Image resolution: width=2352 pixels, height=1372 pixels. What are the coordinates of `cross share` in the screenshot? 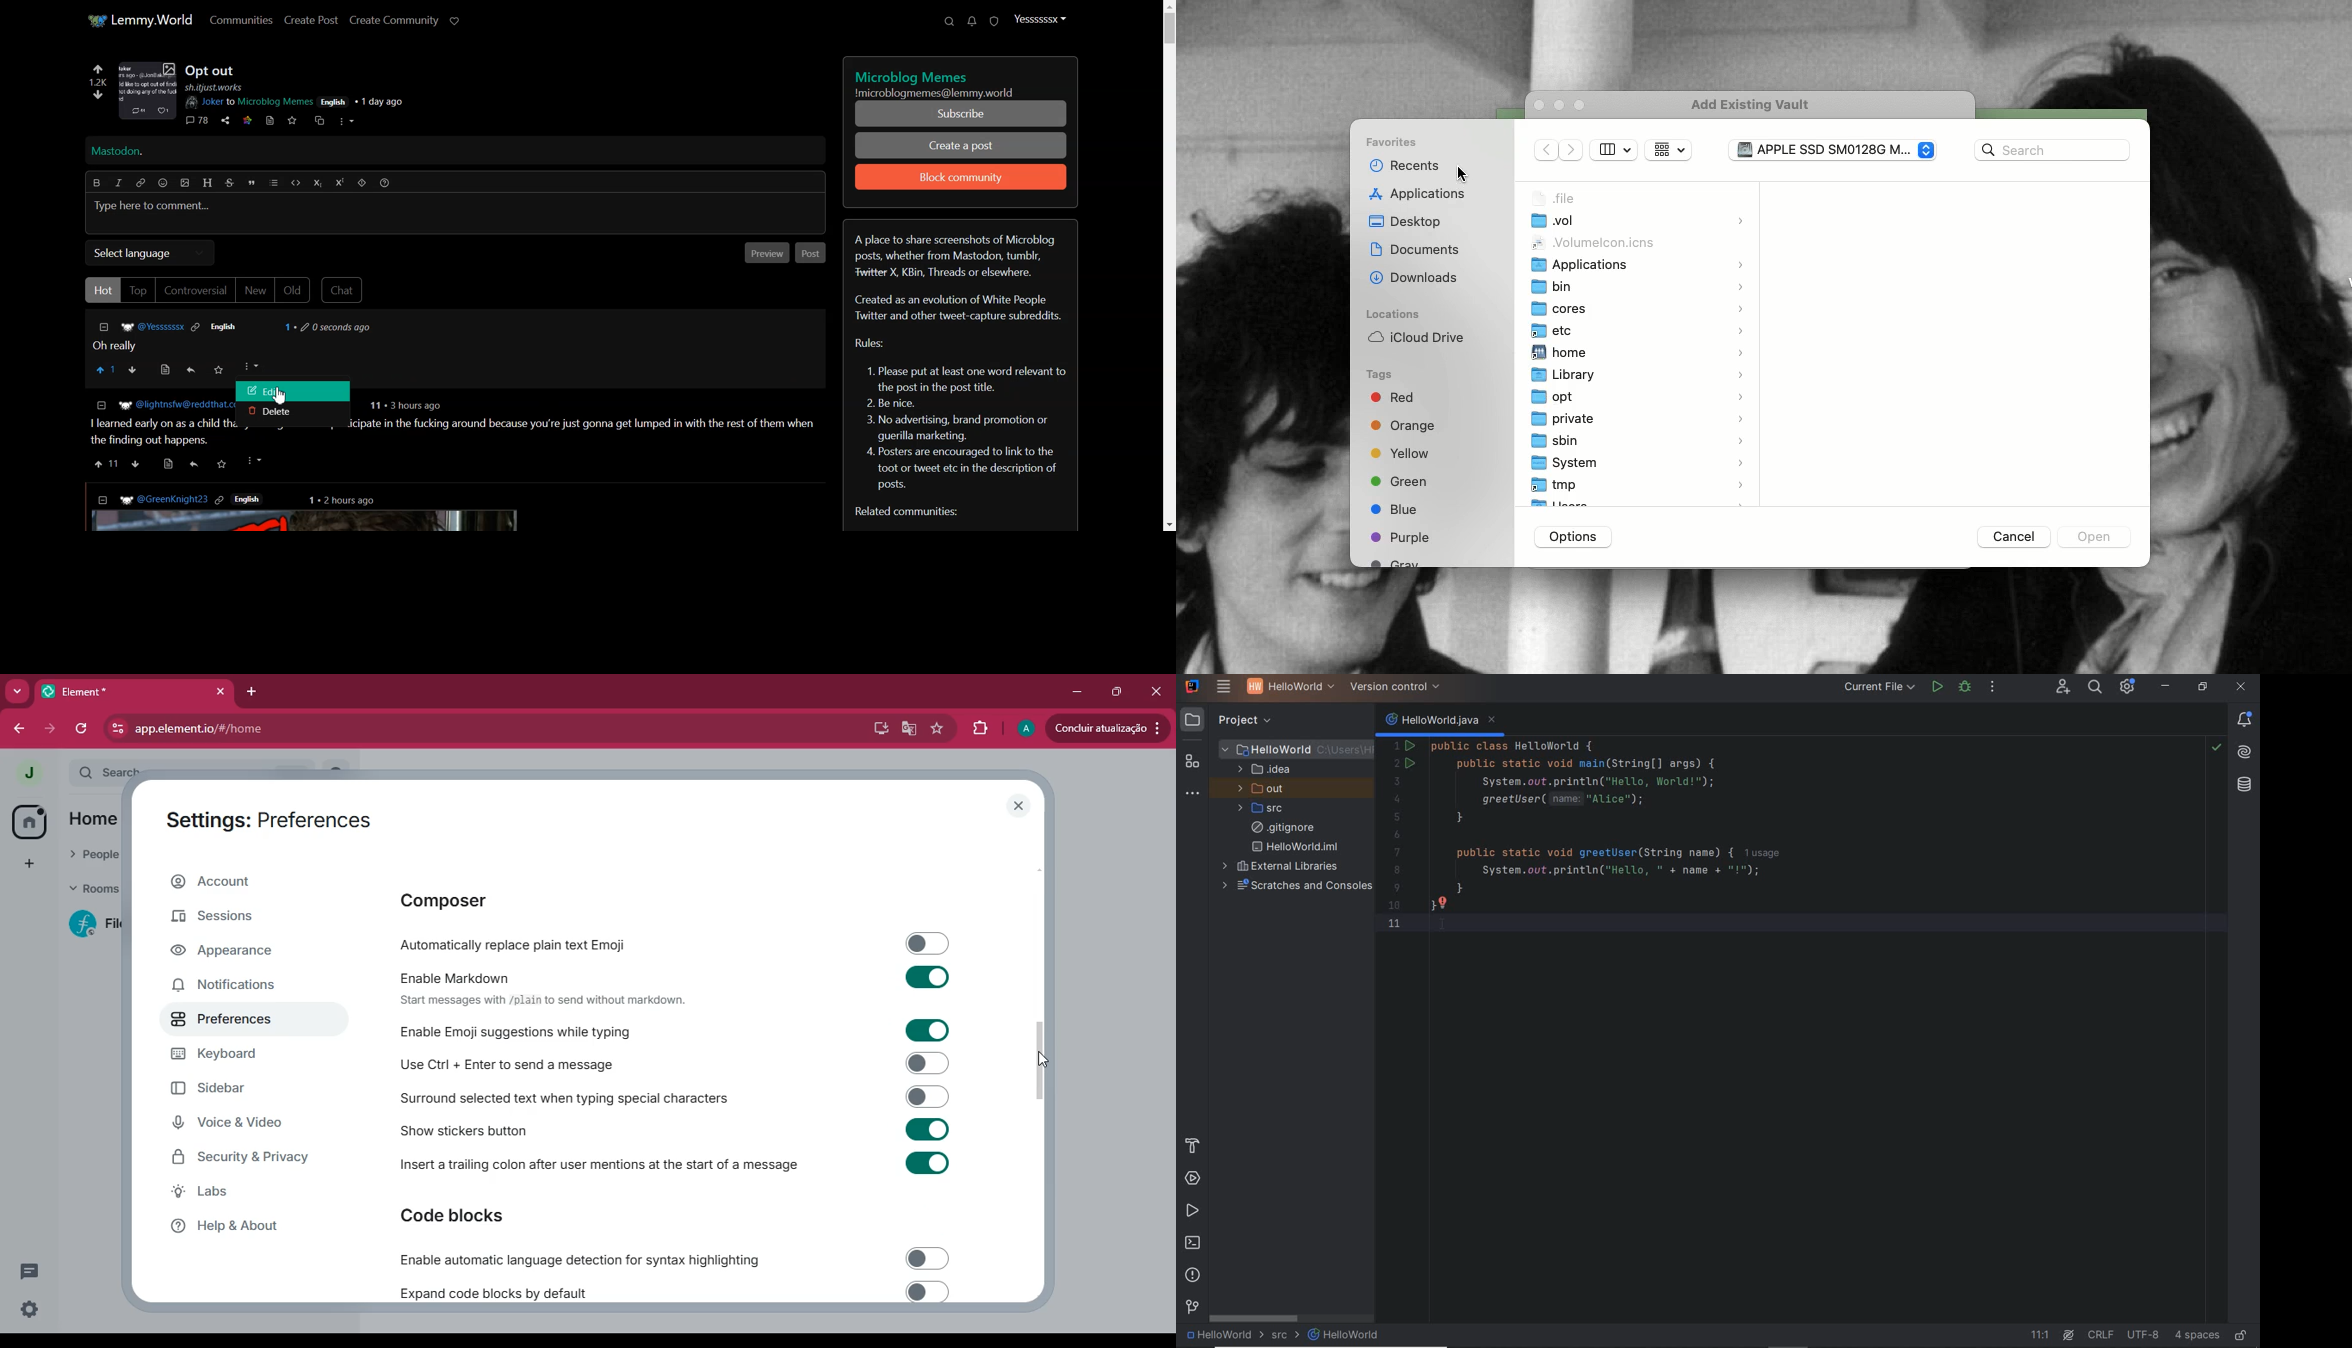 It's located at (322, 121).